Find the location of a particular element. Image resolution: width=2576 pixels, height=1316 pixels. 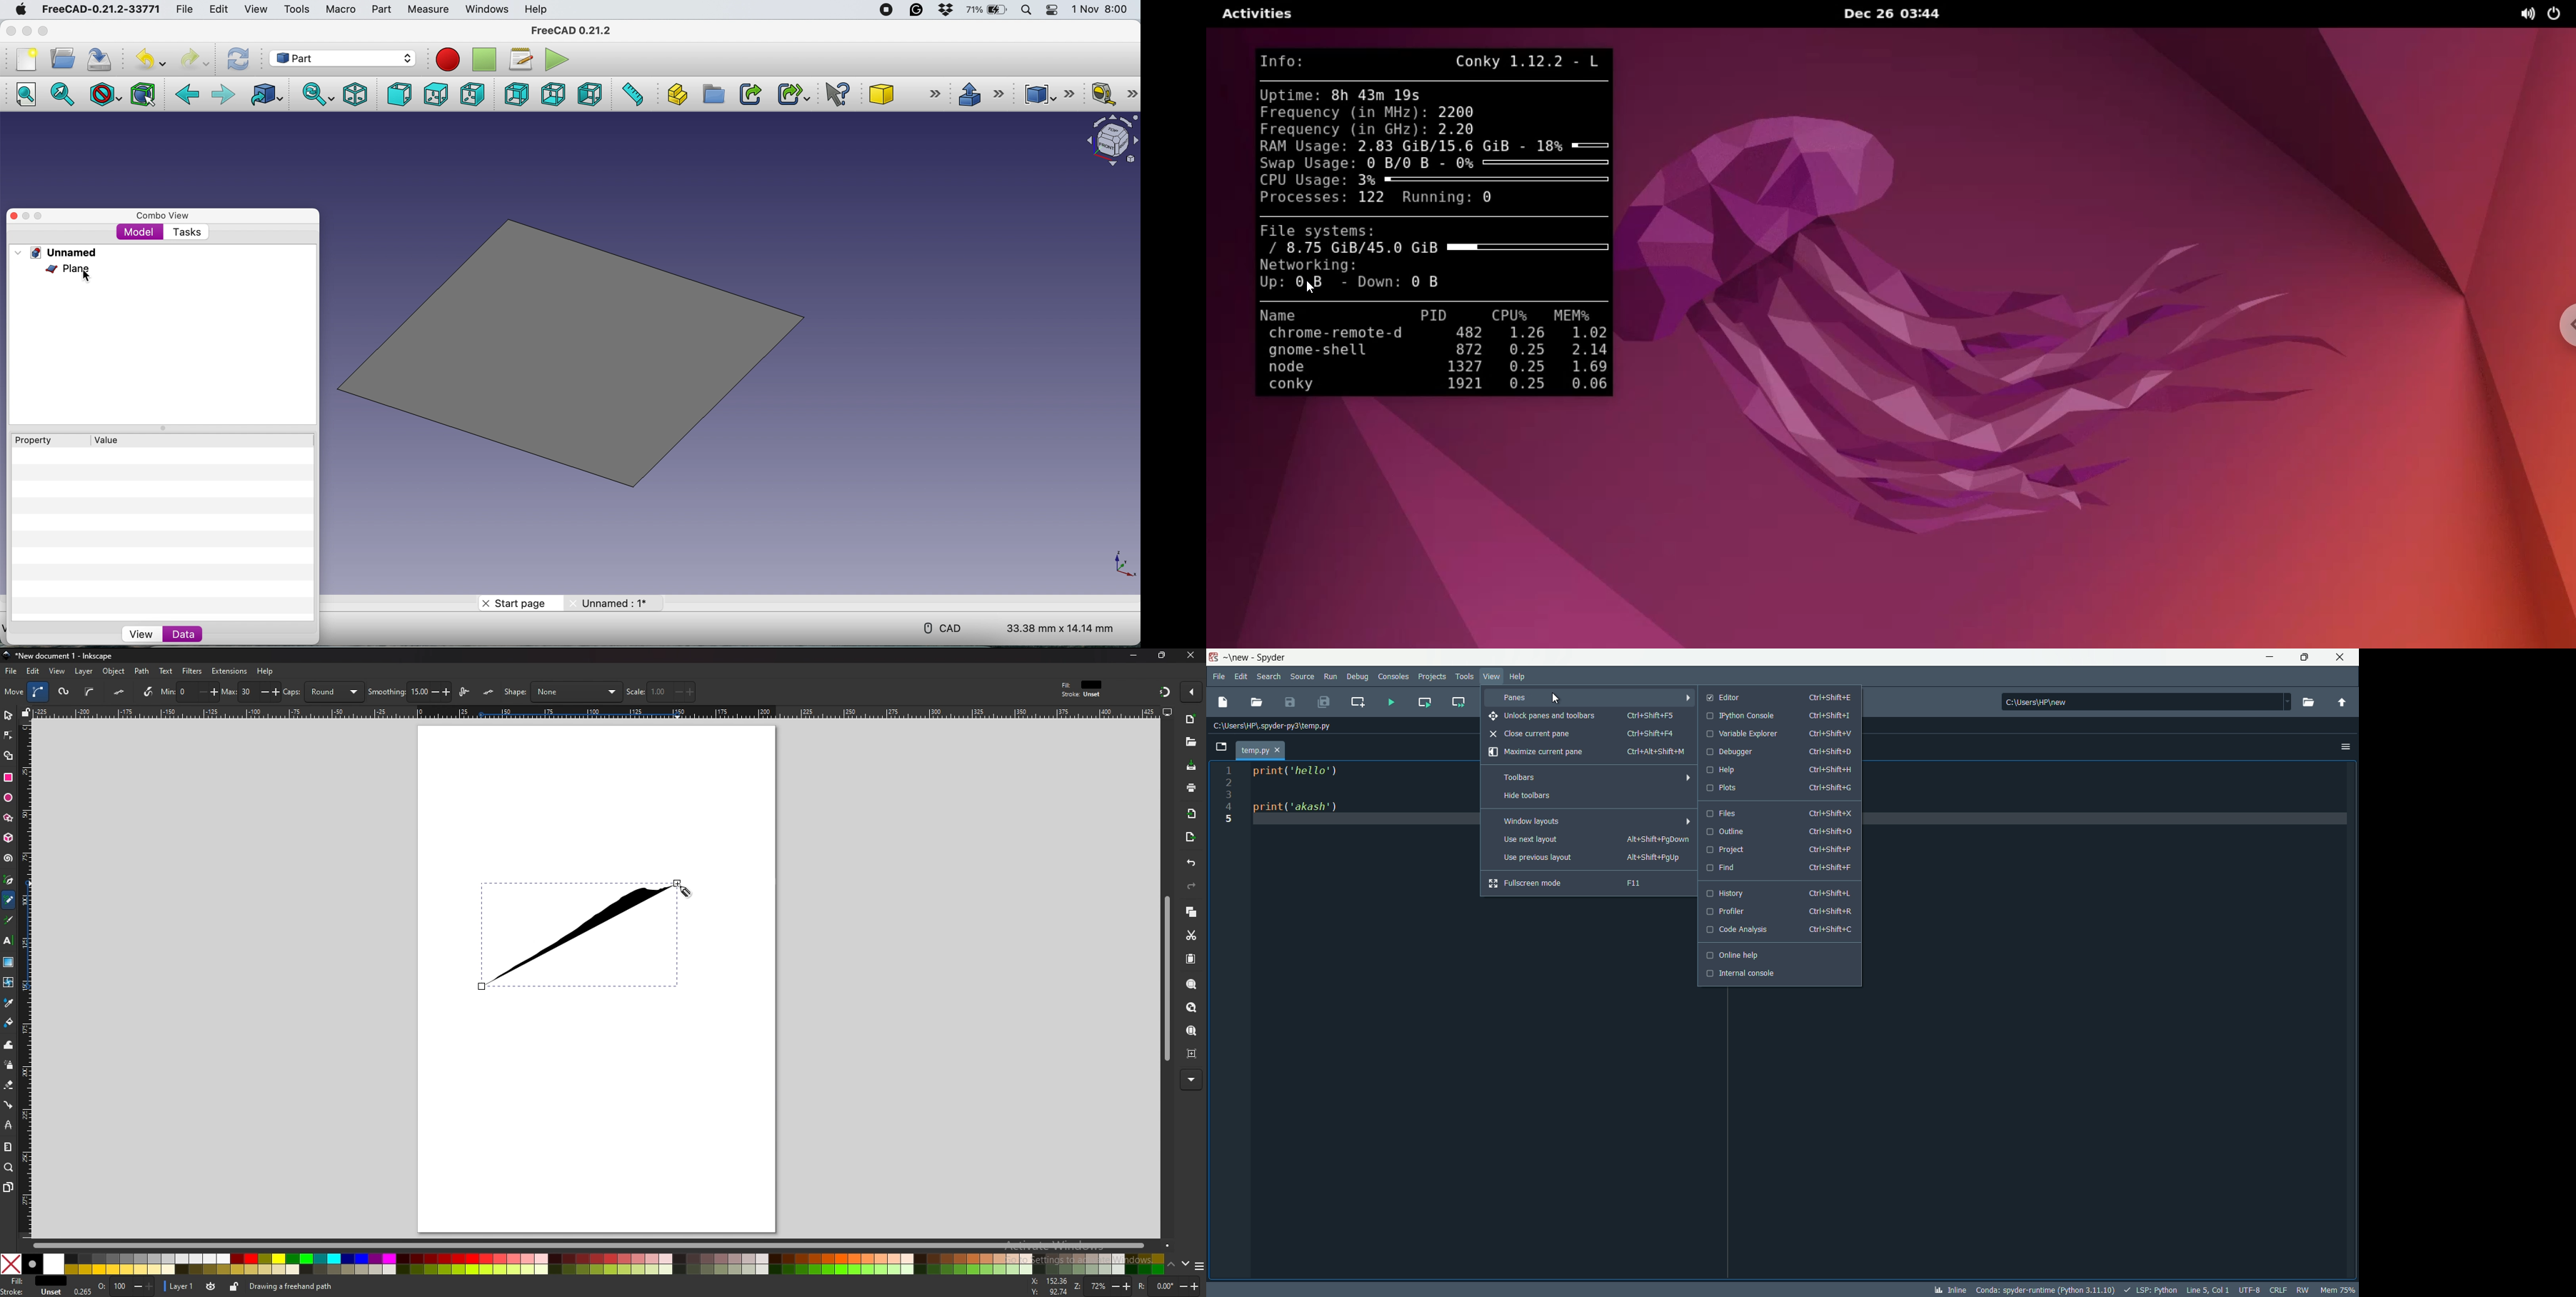

scroll bar is located at coordinates (601, 1247).